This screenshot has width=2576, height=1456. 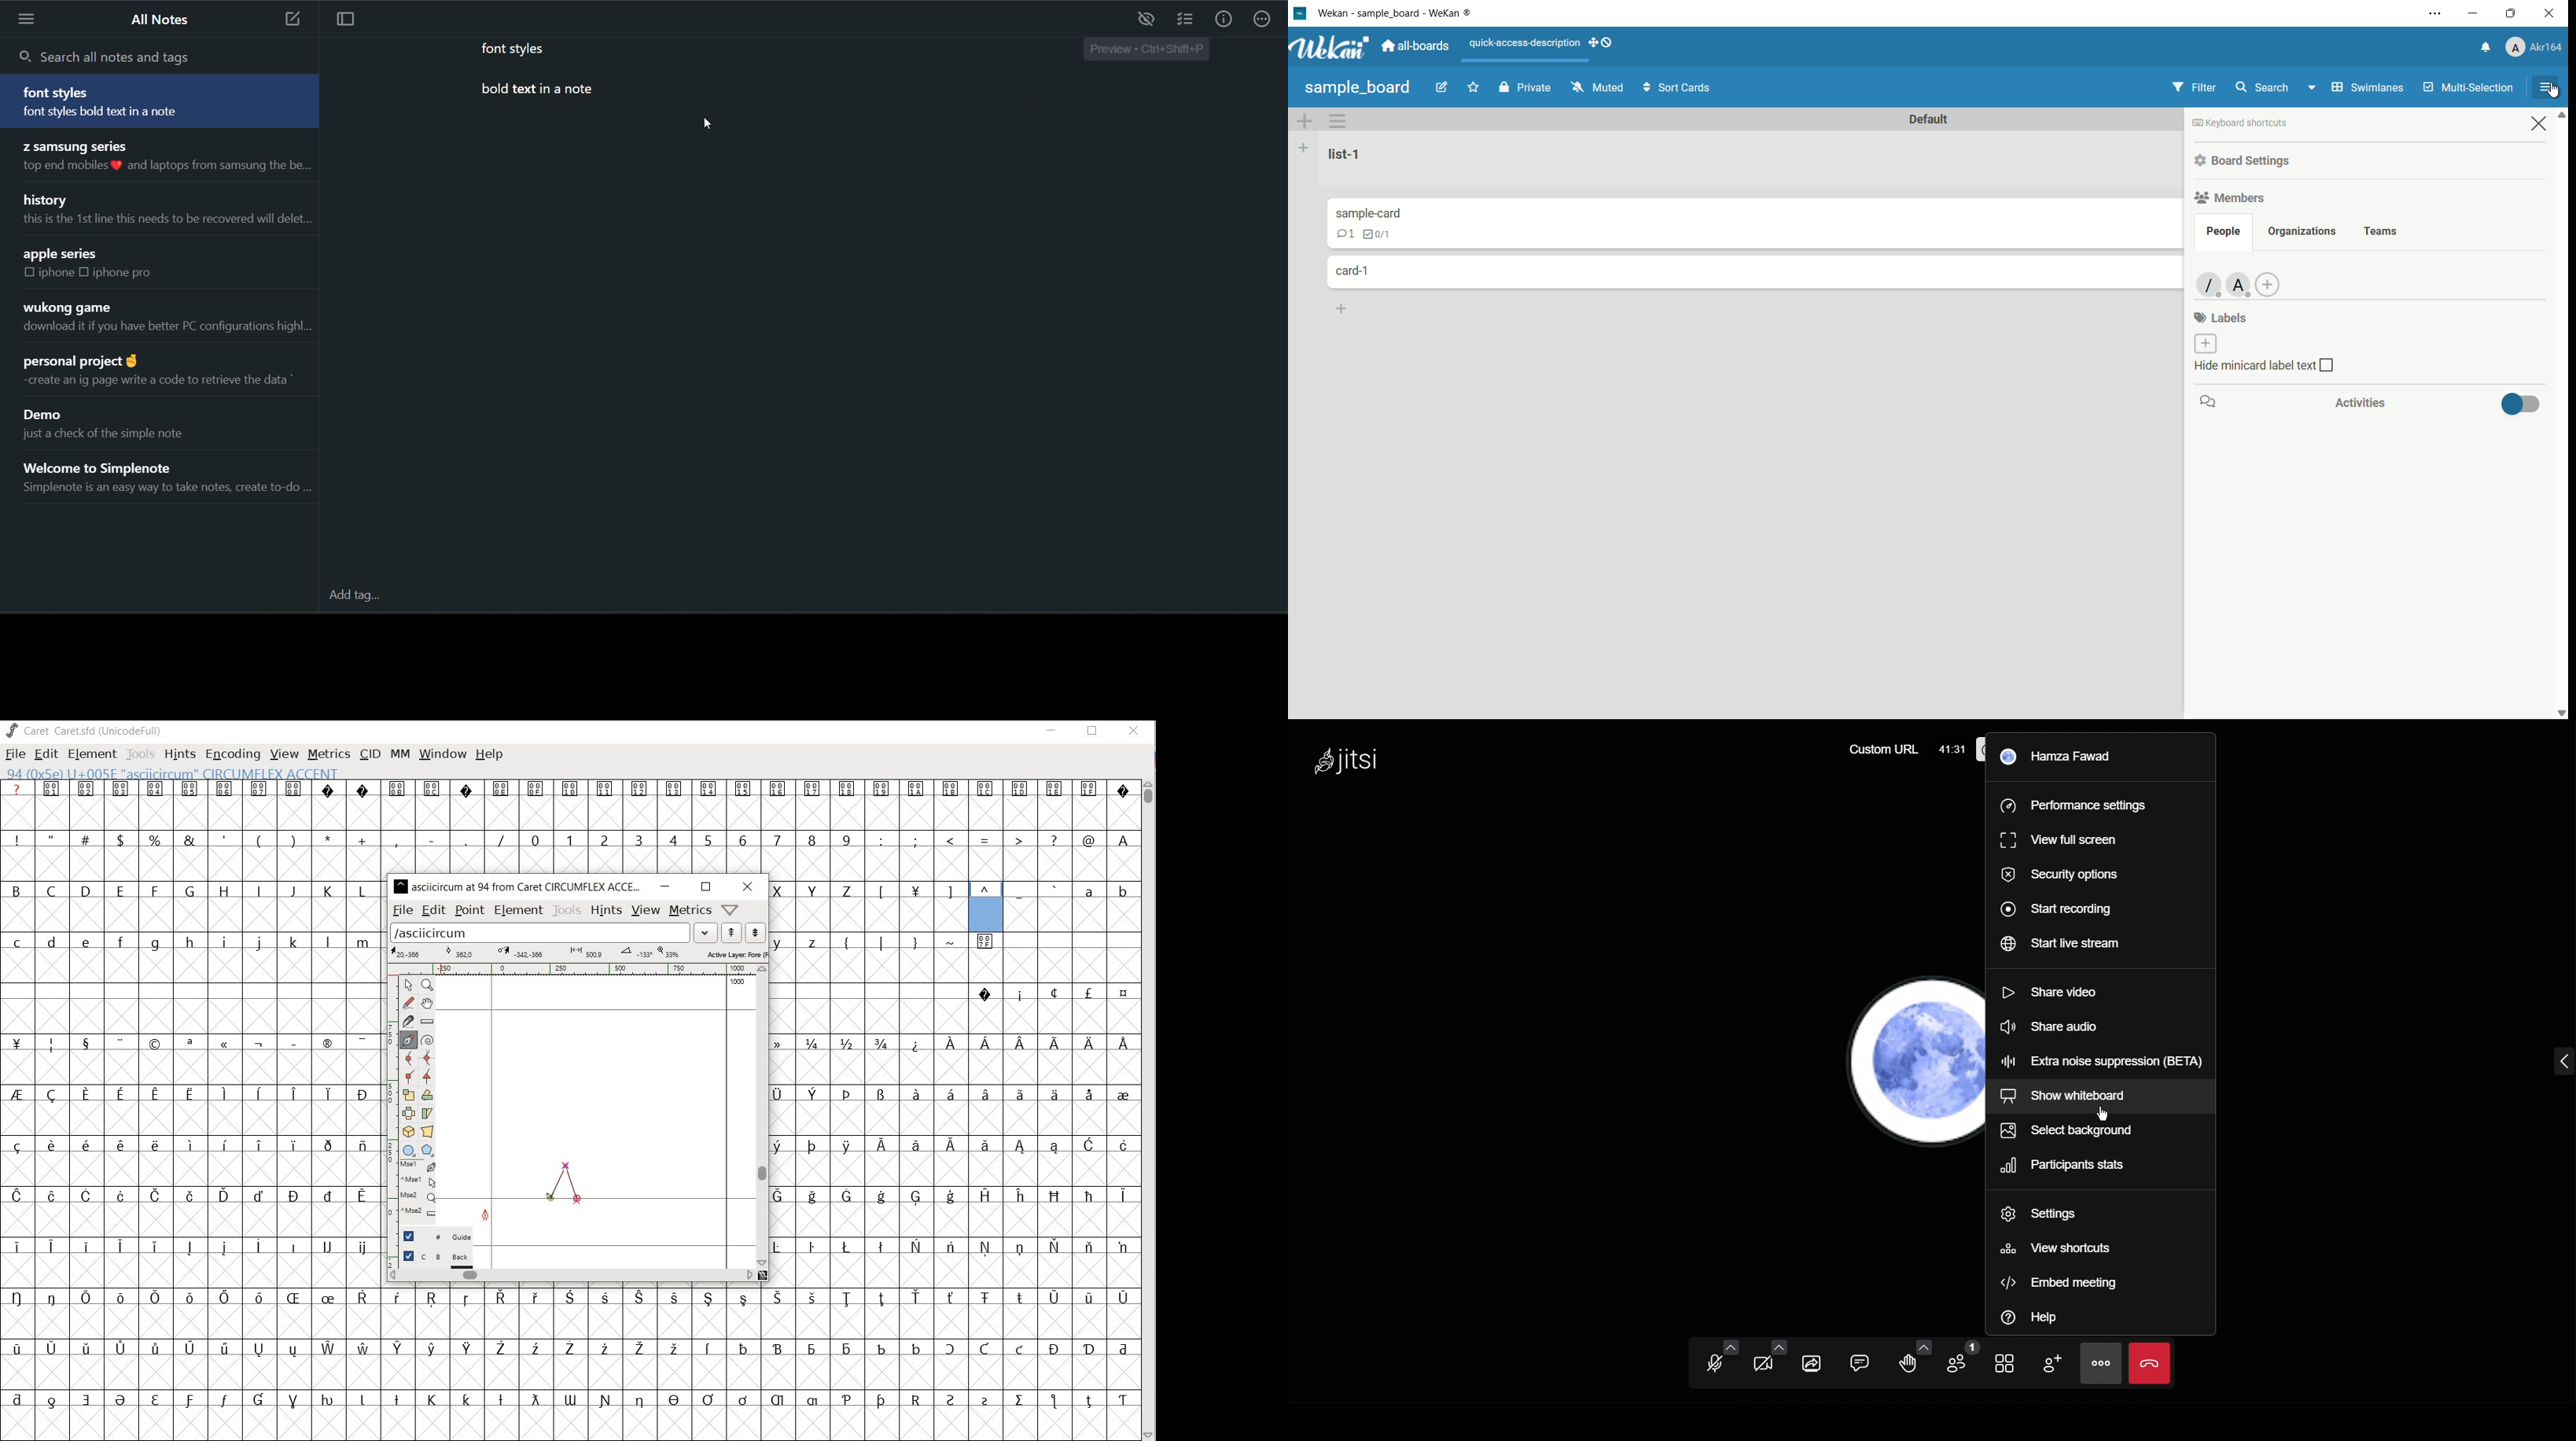 I want to click on view, so click(x=646, y=911).